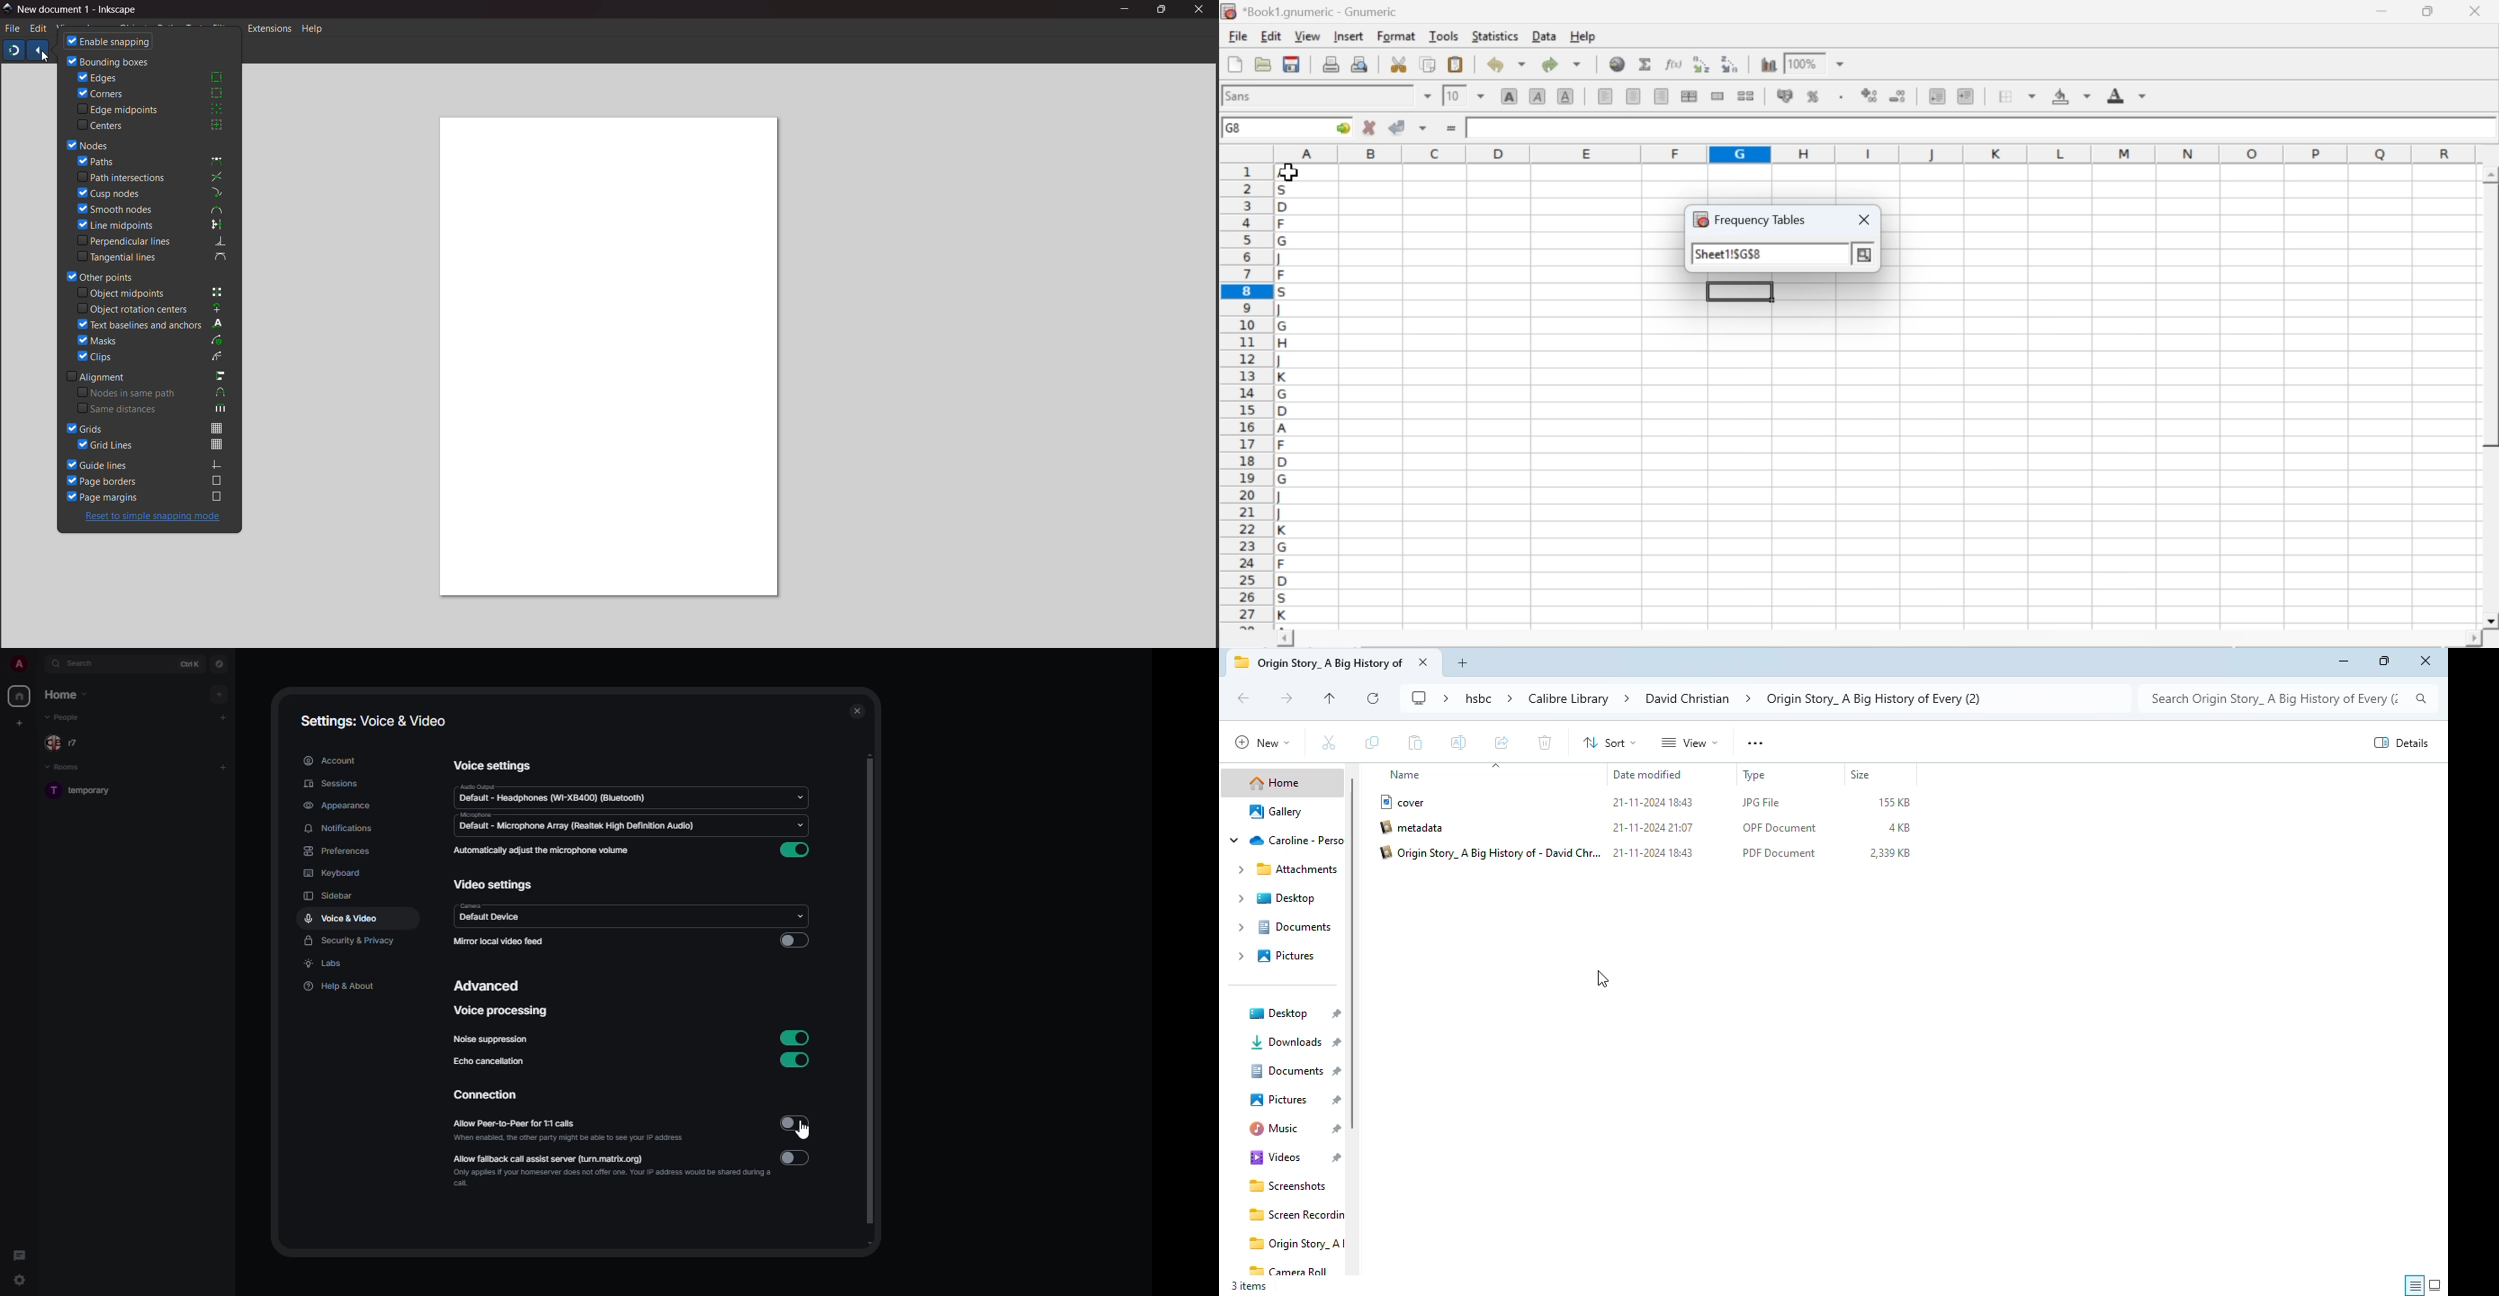 The image size is (2520, 1316). Describe the element at coordinates (2435, 1285) in the screenshot. I see `displays items by using large thumbnails` at that location.